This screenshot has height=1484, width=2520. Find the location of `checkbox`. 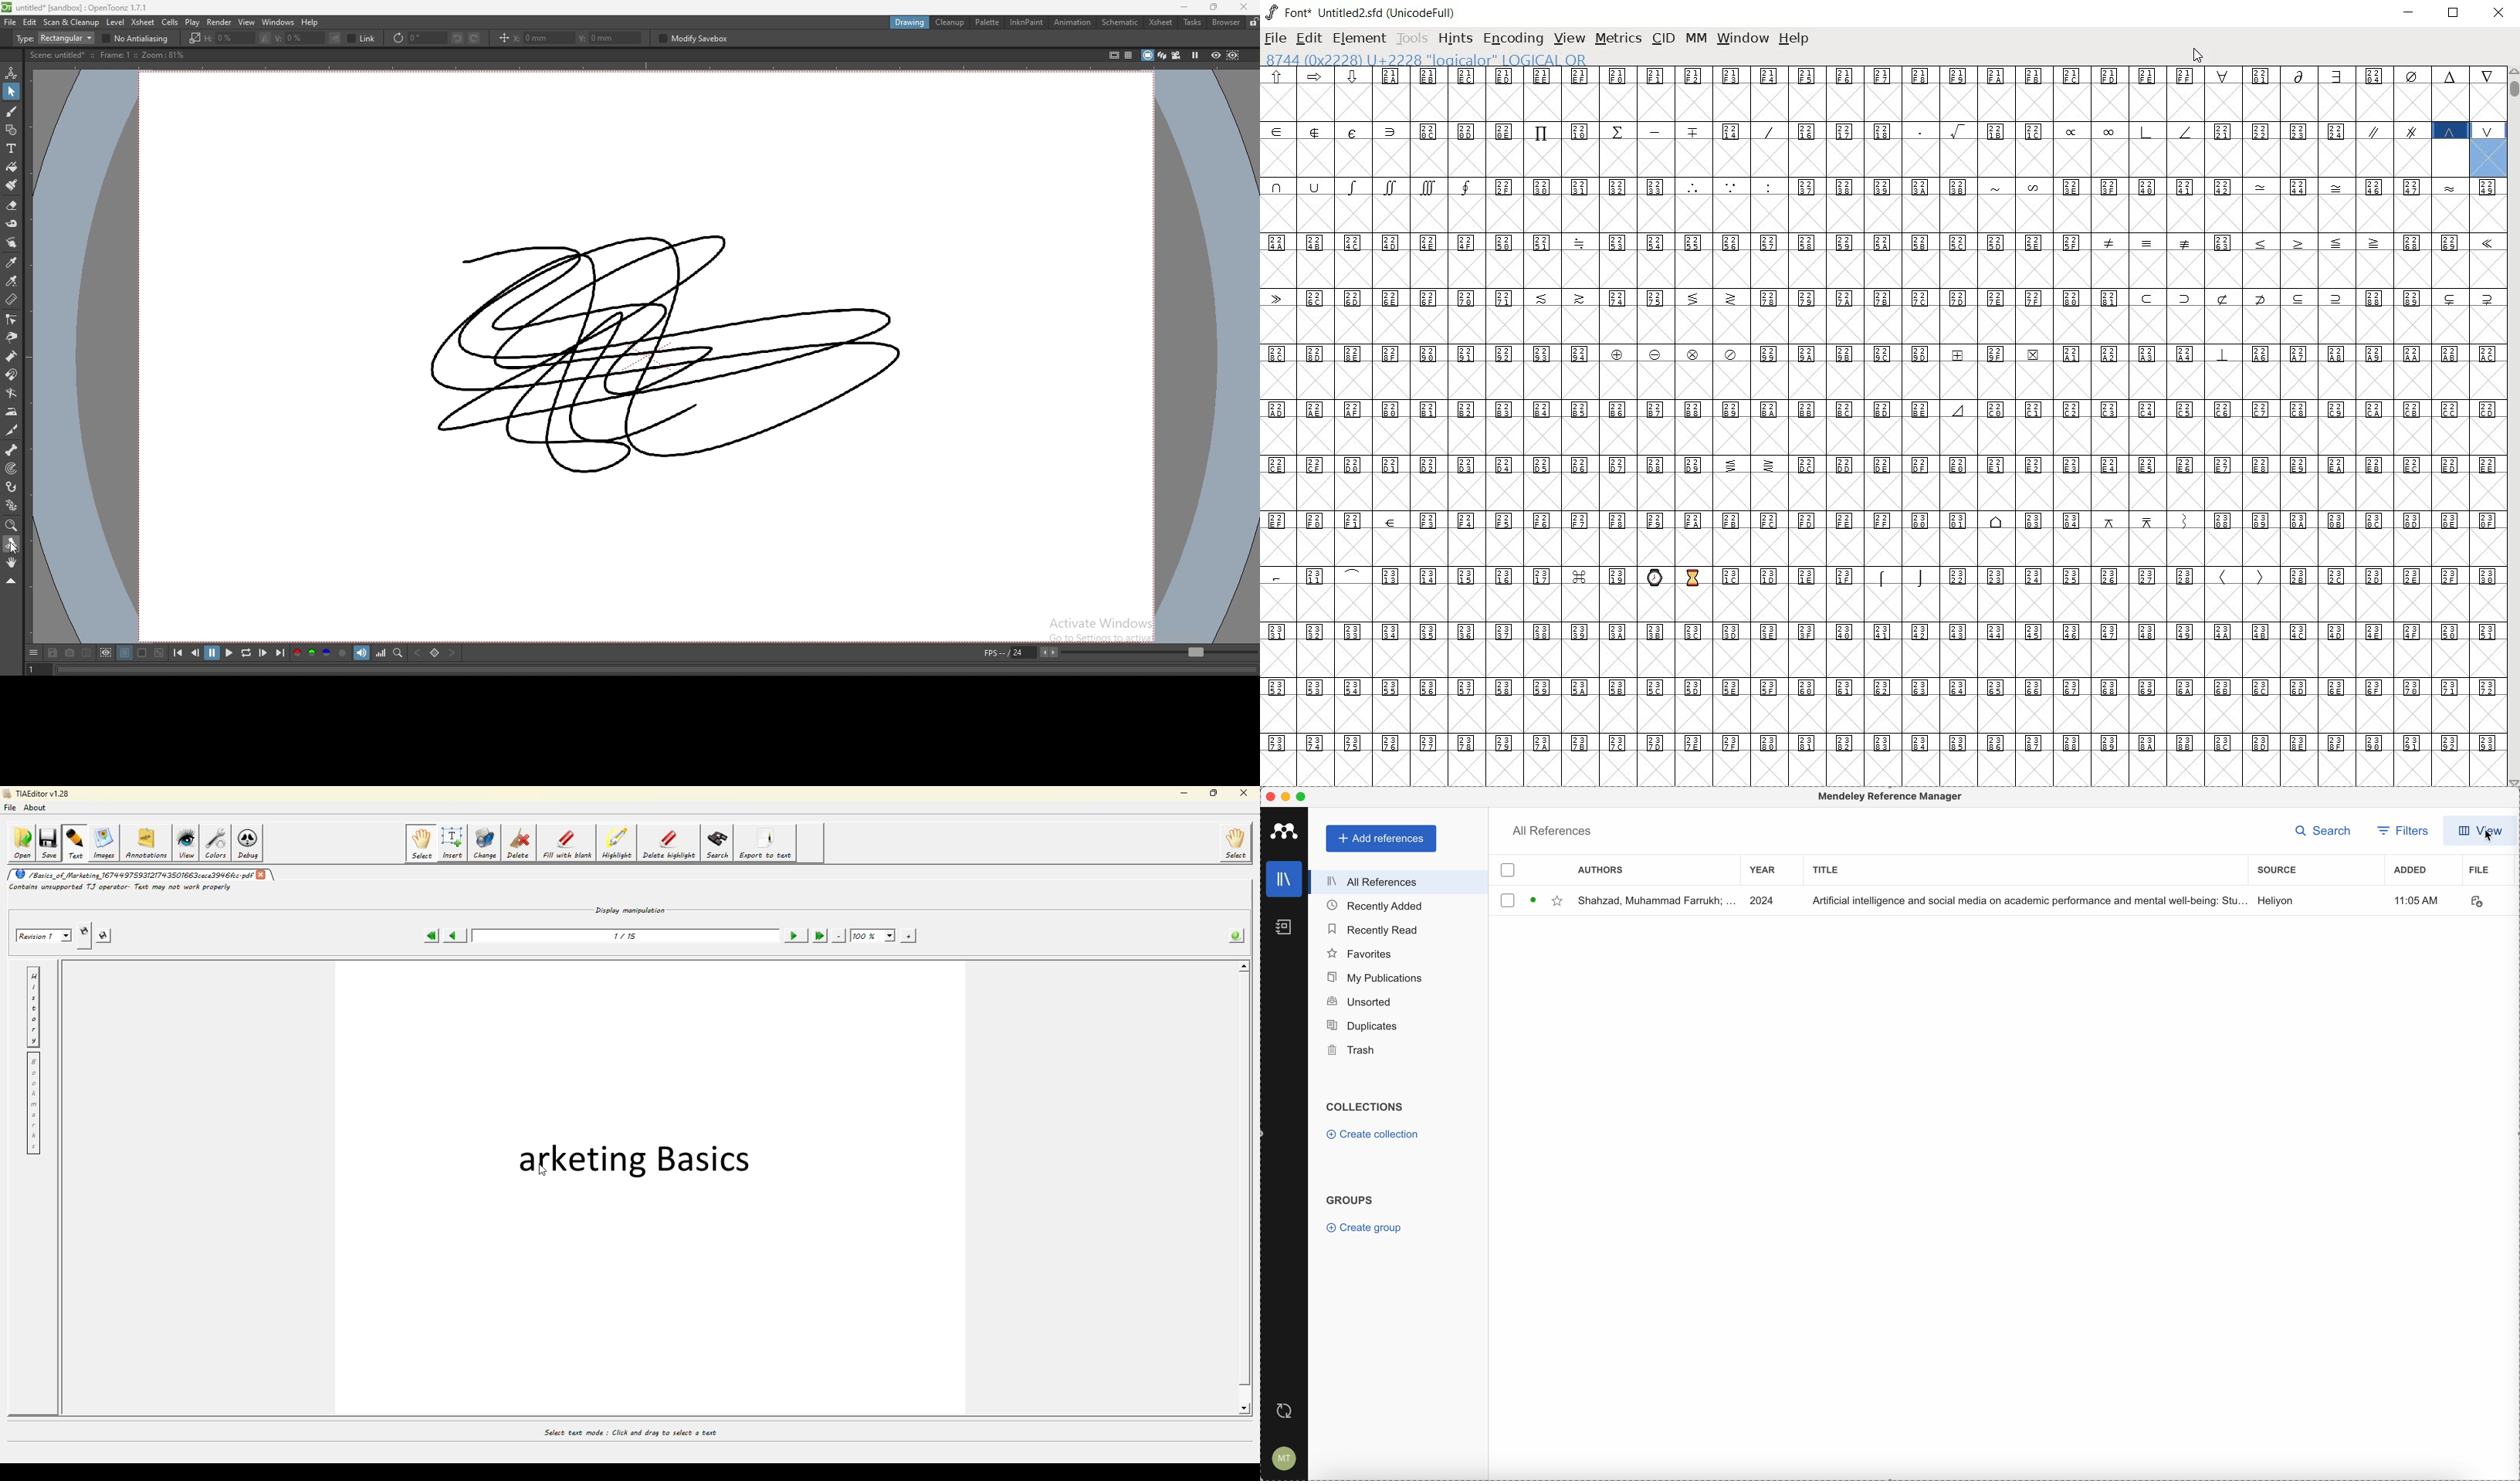

checkbox is located at coordinates (1510, 870).